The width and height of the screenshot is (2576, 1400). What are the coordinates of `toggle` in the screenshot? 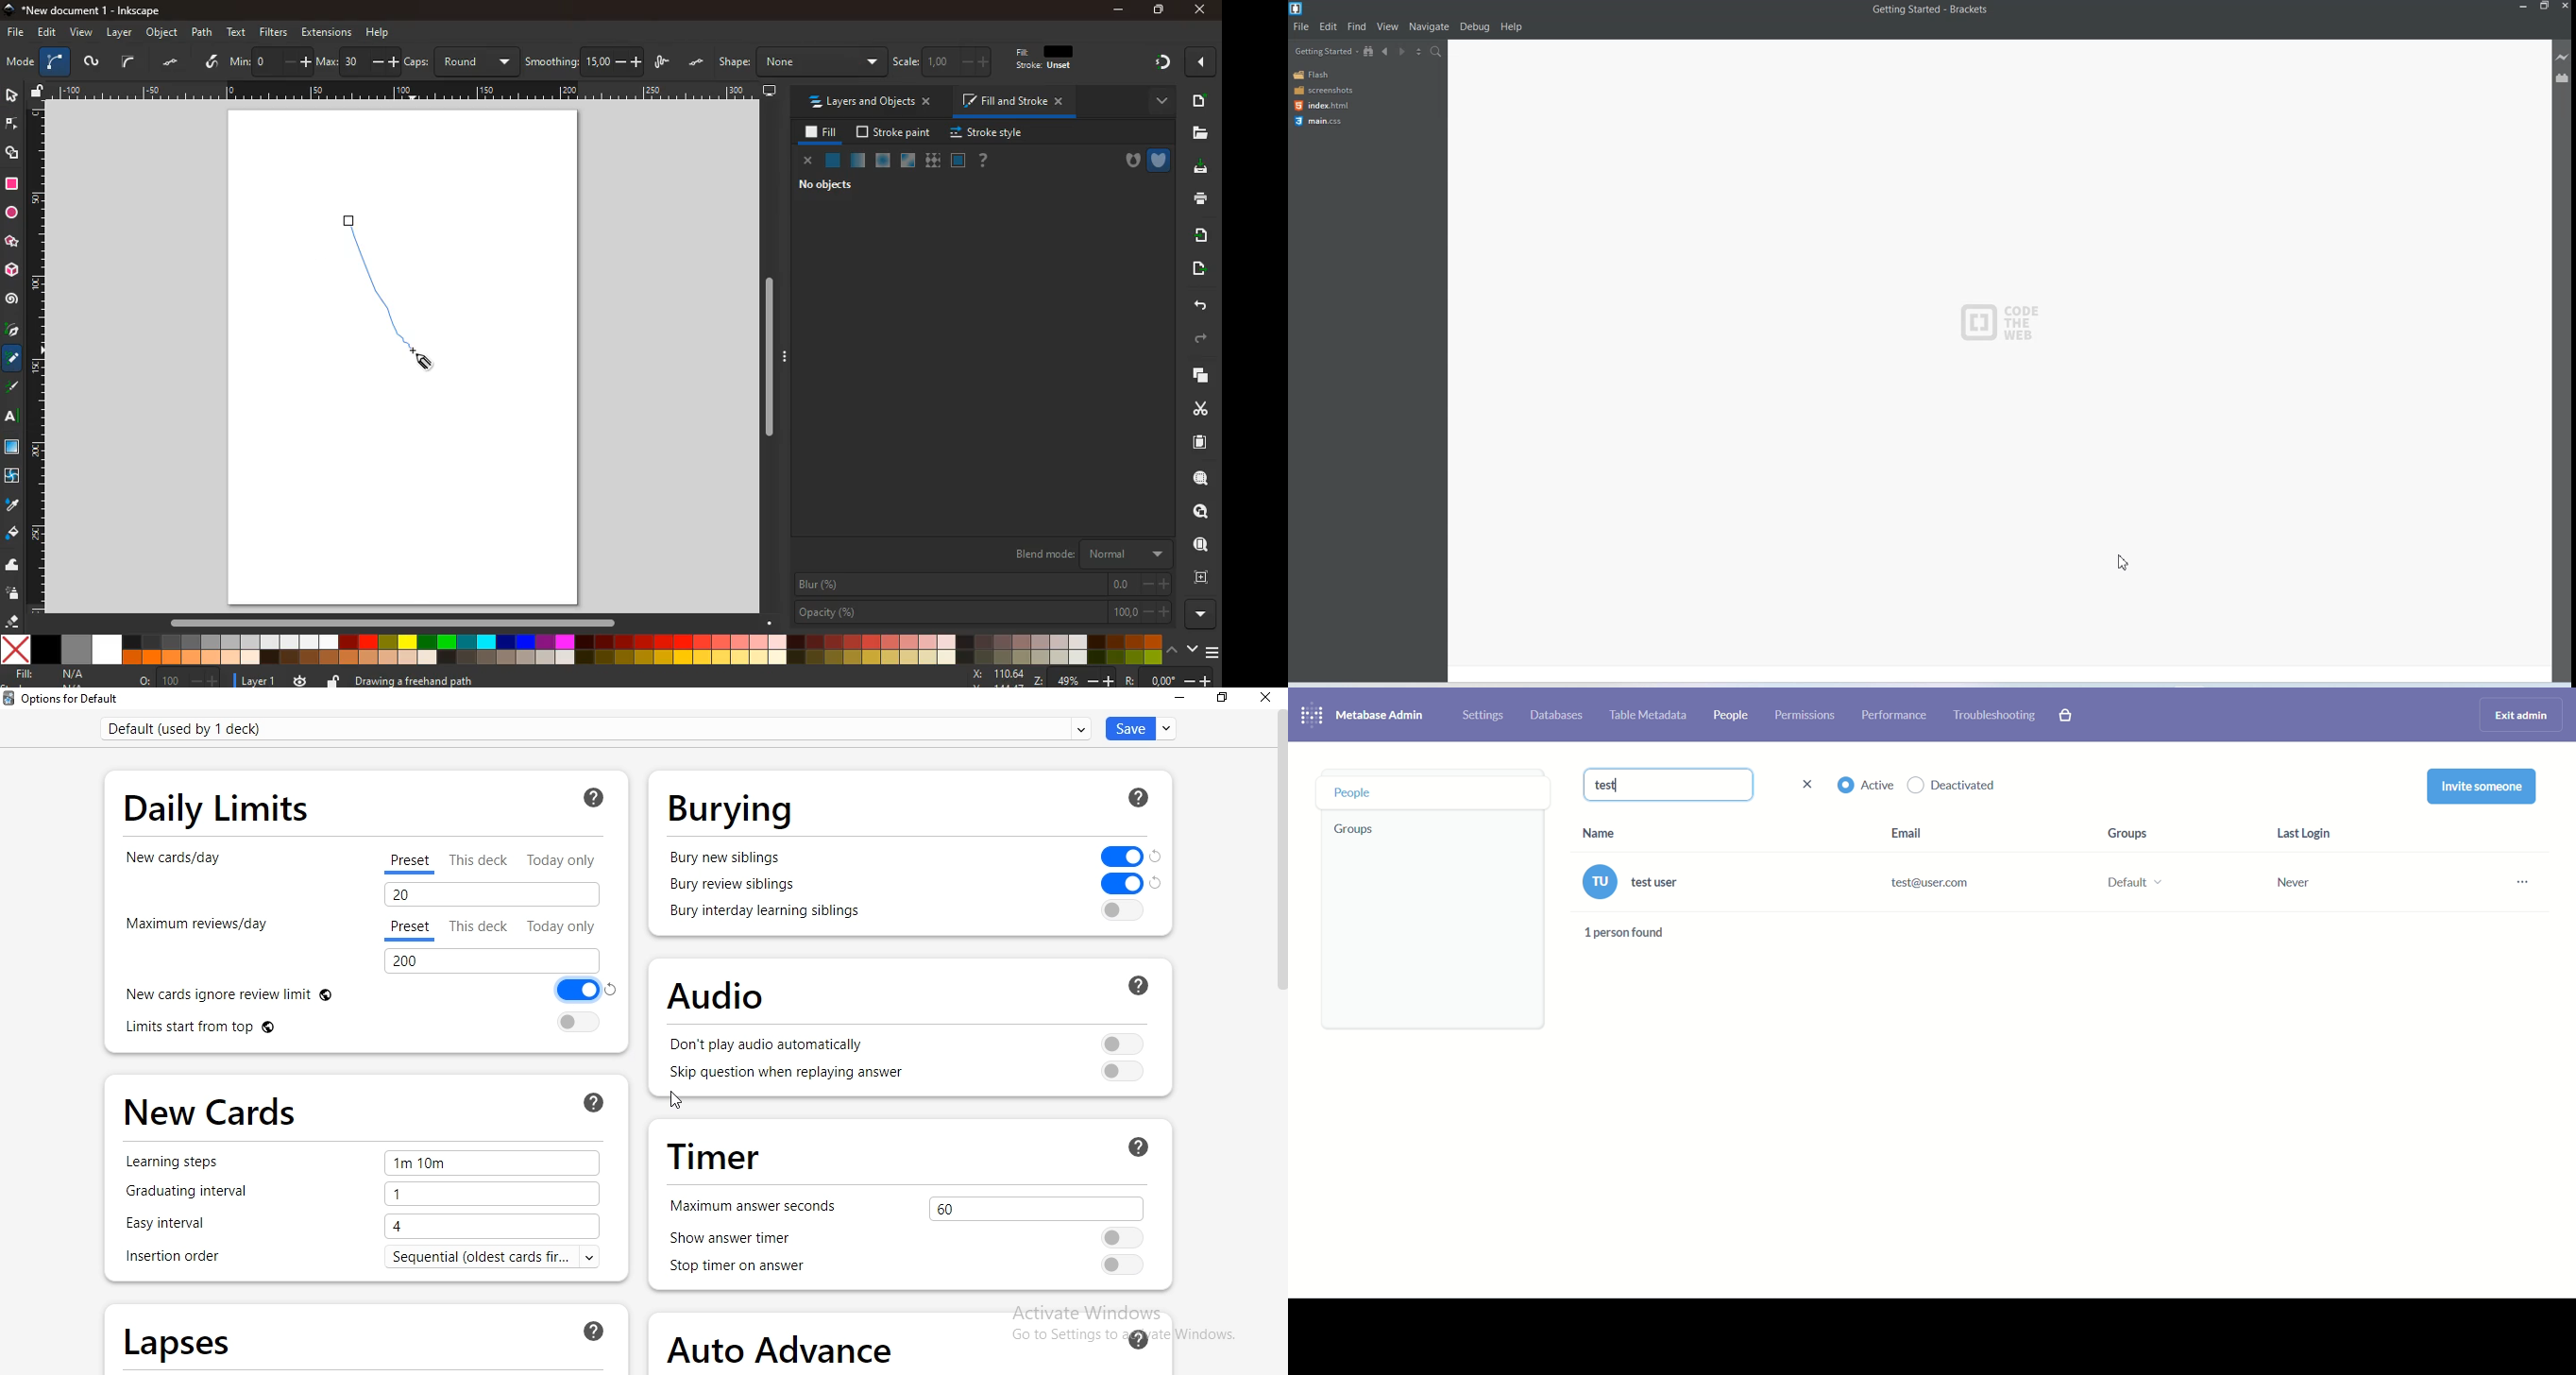 It's located at (1123, 911).